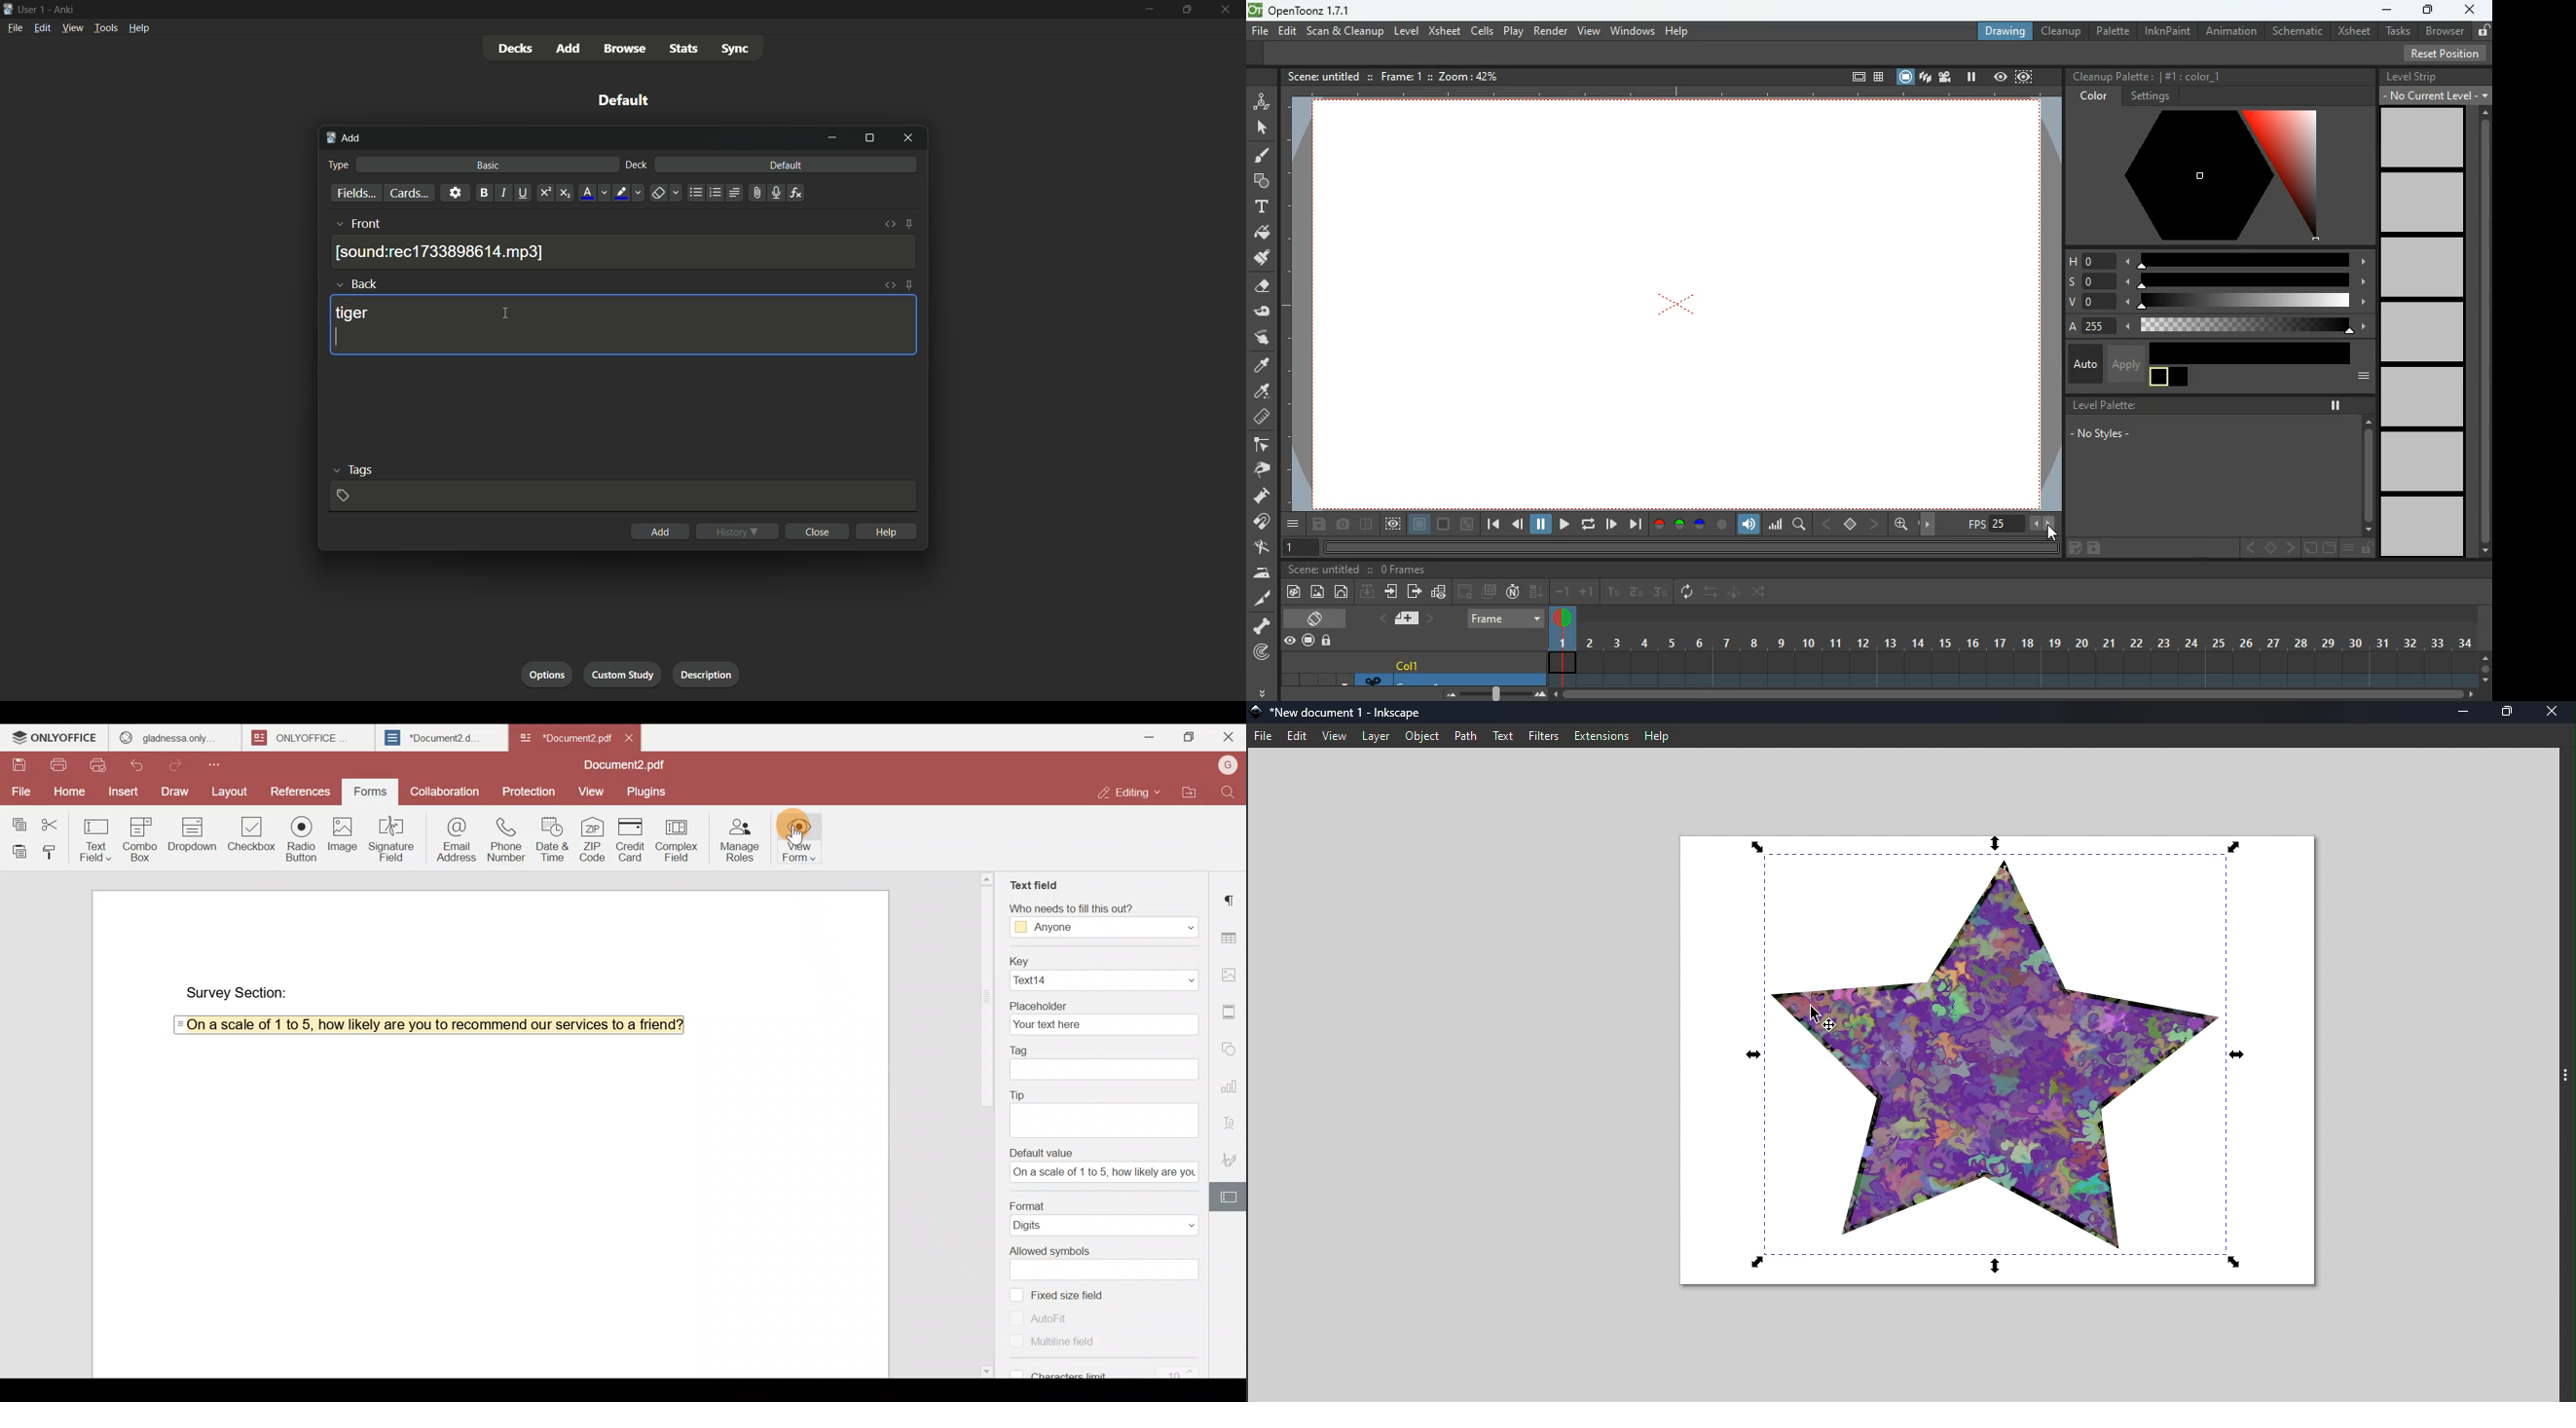  I want to click on basic, so click(488, 166).